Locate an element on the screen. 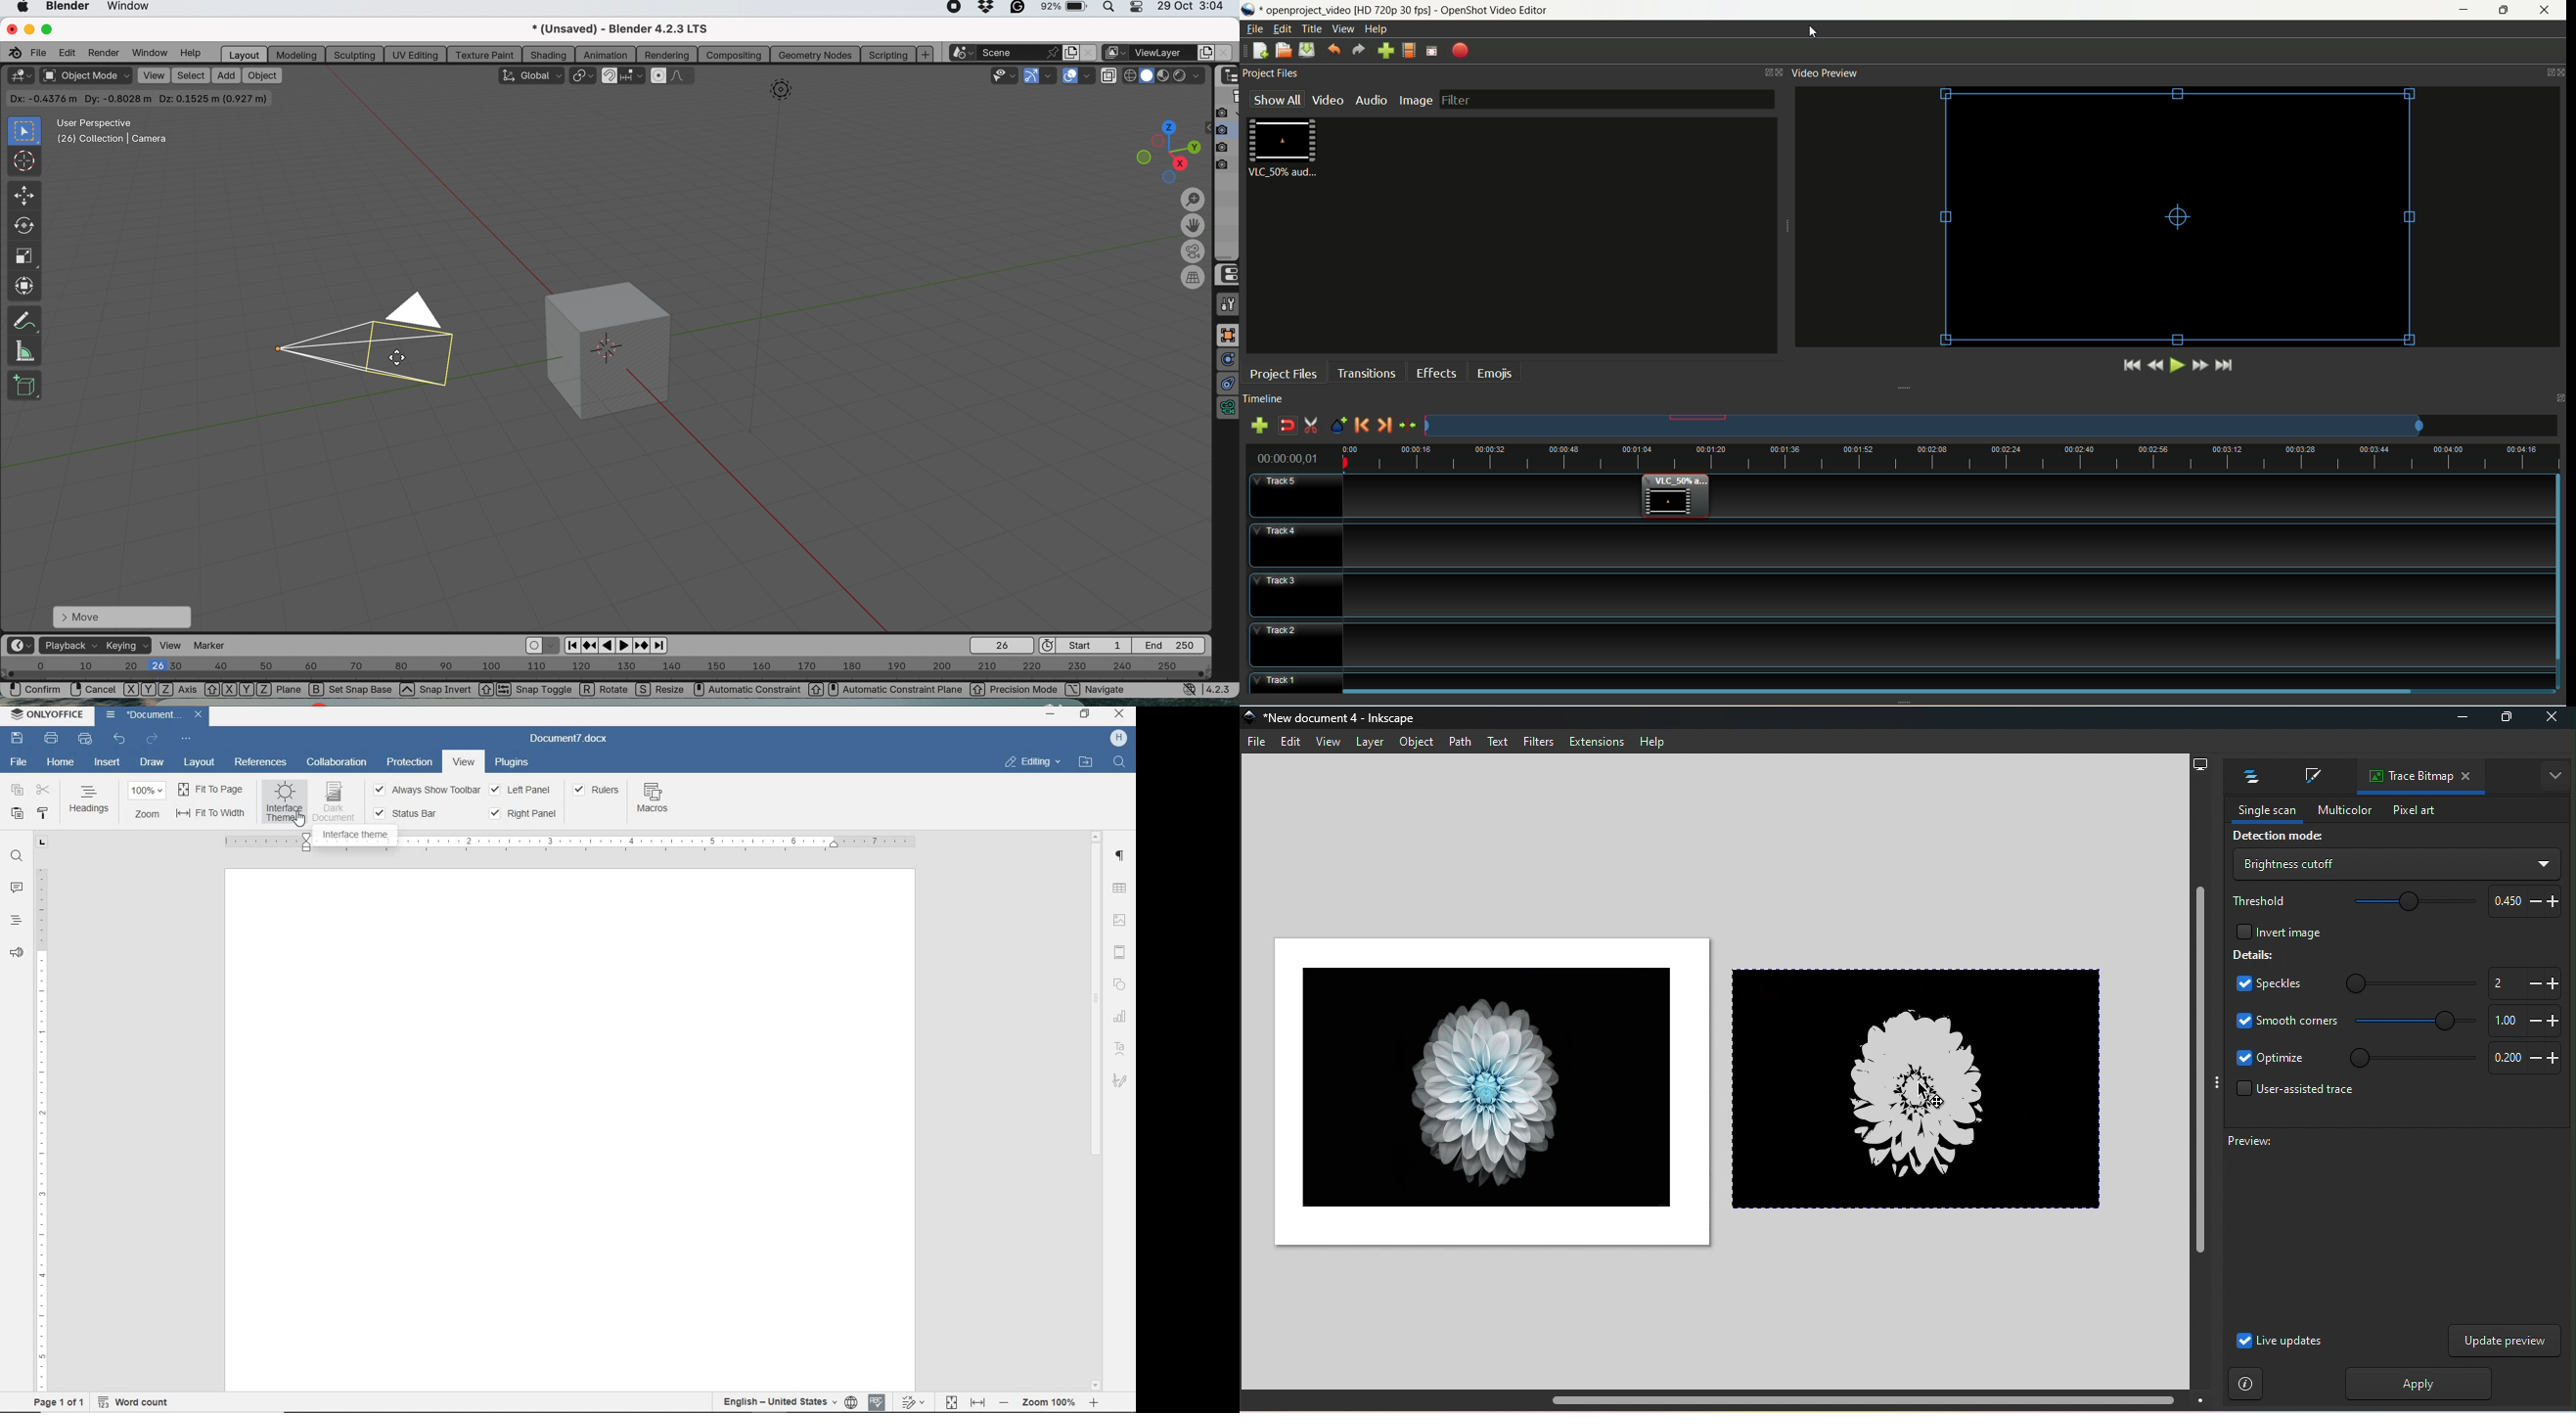 This screenshot has width=2576, height=1428. show gizmos is located at coordinates (1032, 76).